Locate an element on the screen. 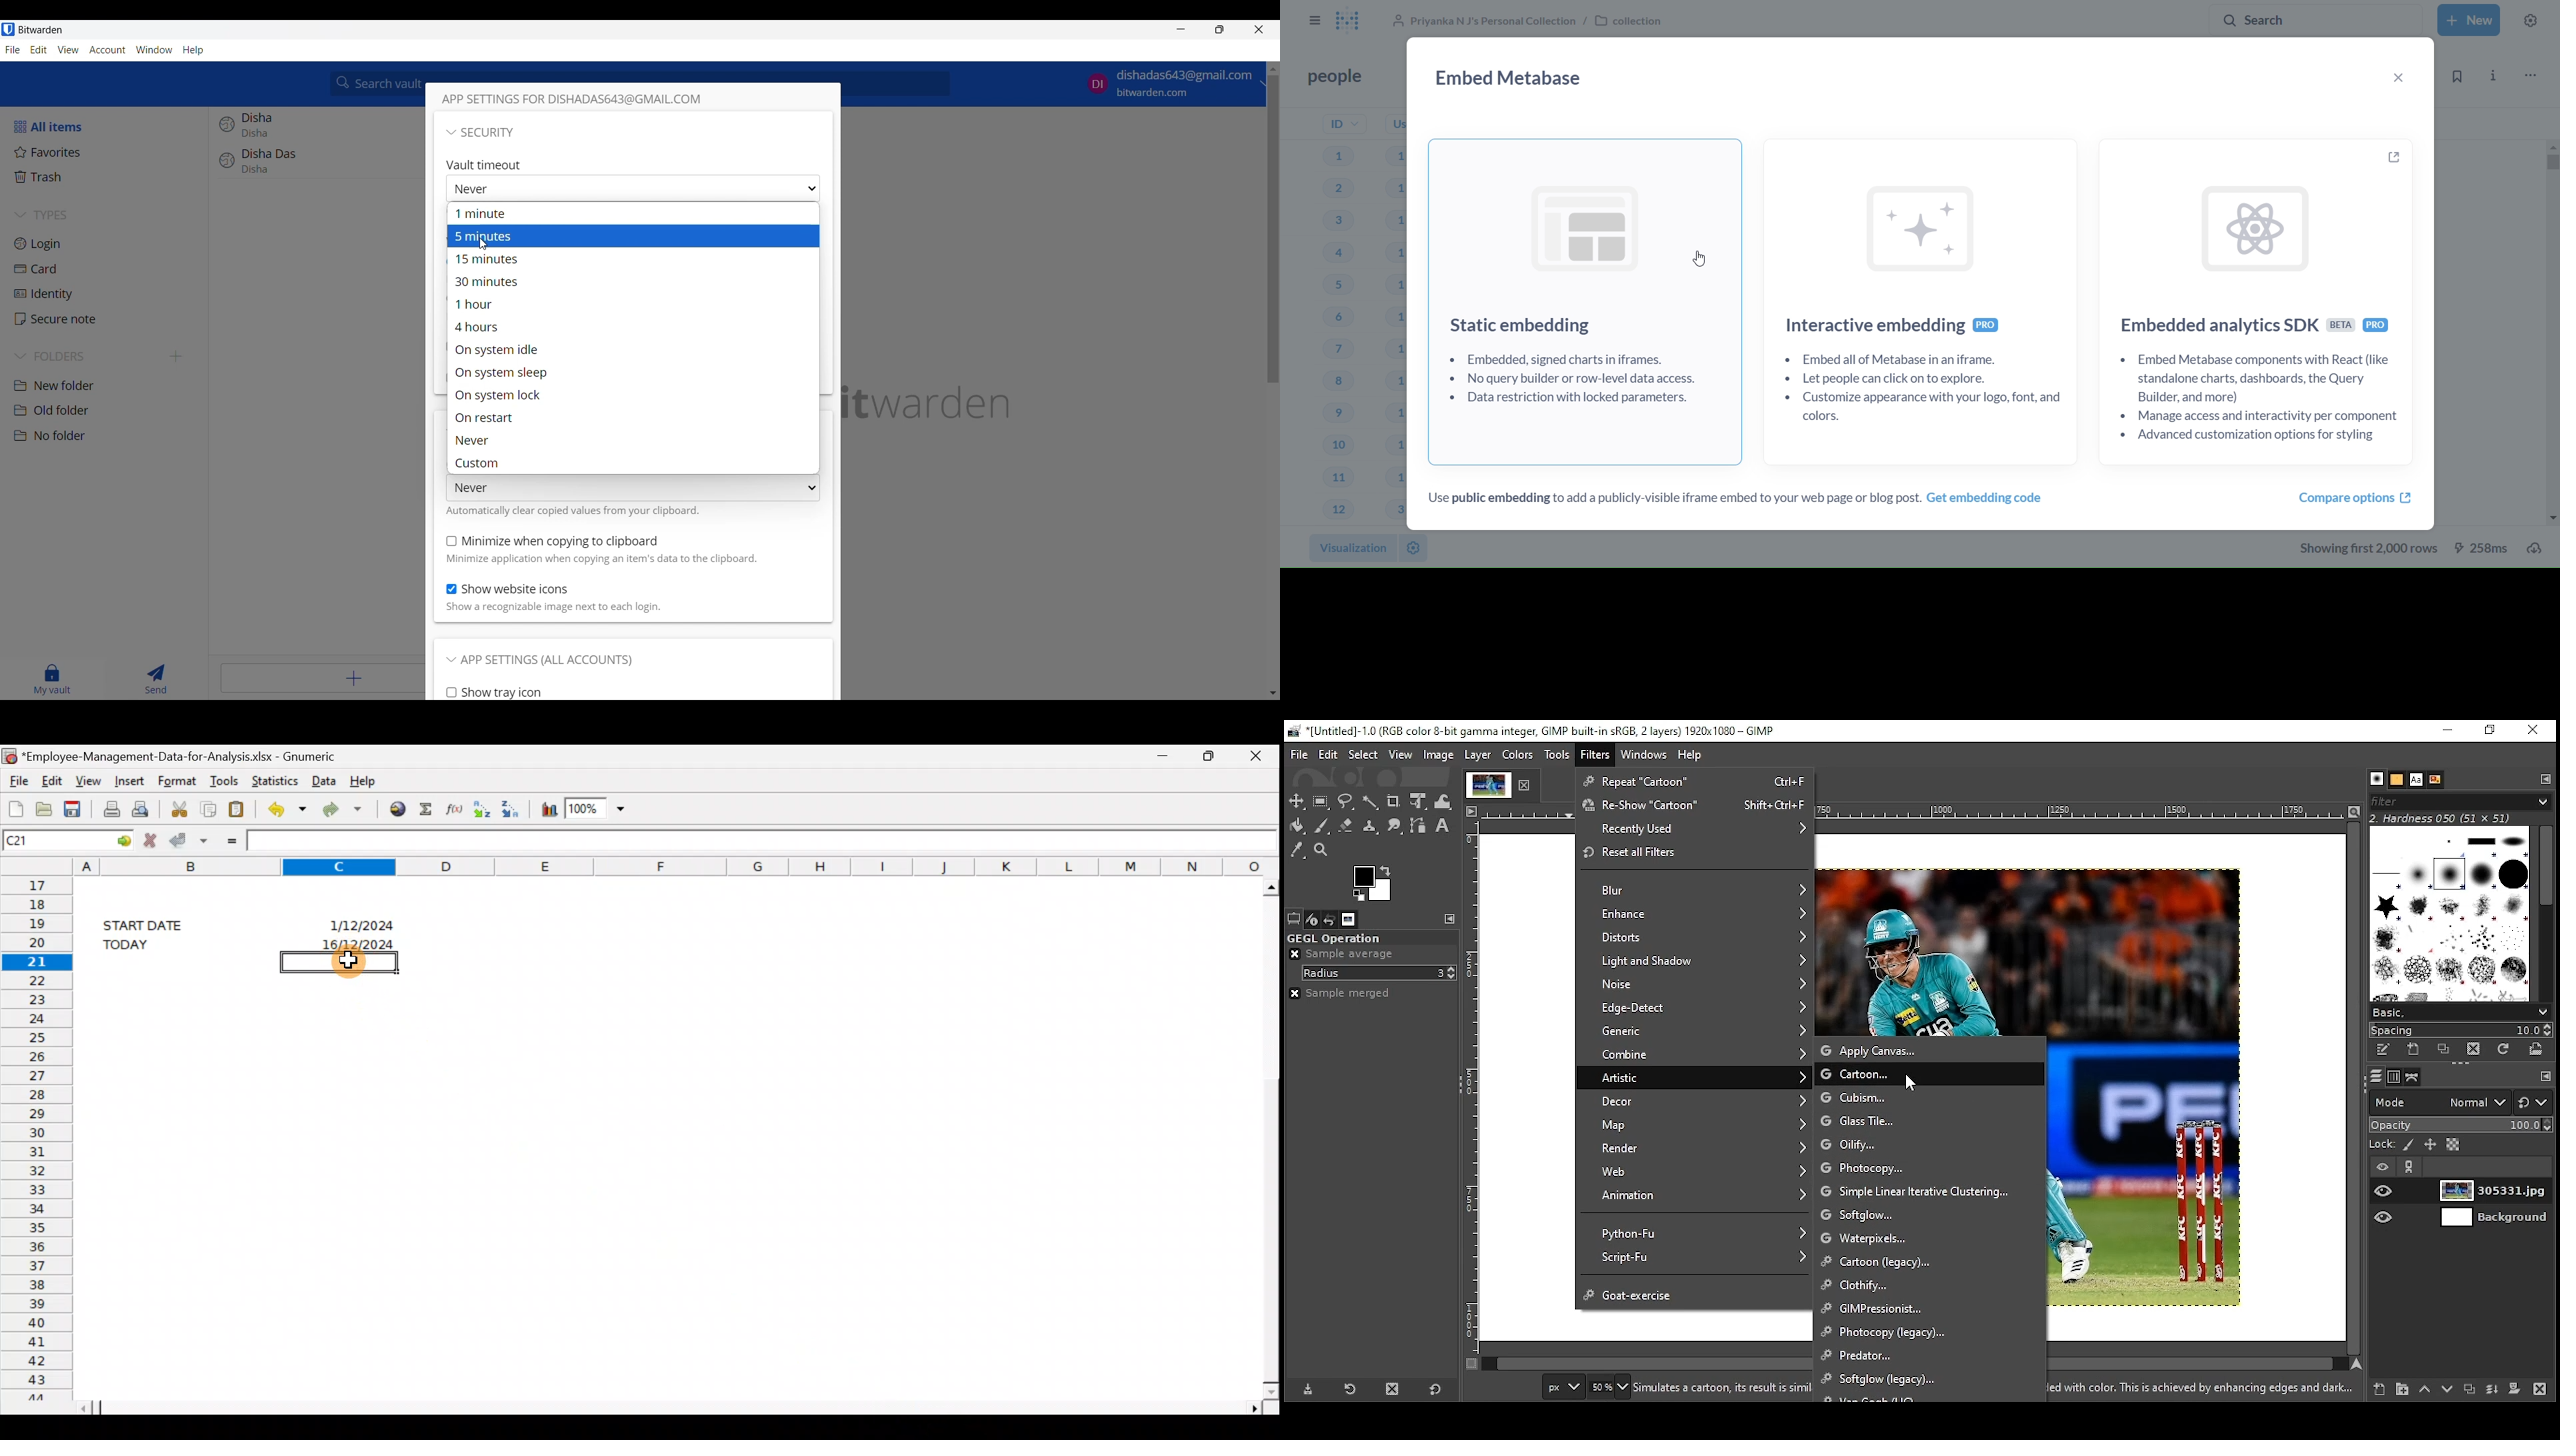 The height and width of the screenshot is (1456, 2576). generic is located at coordinates (1694, 1032).